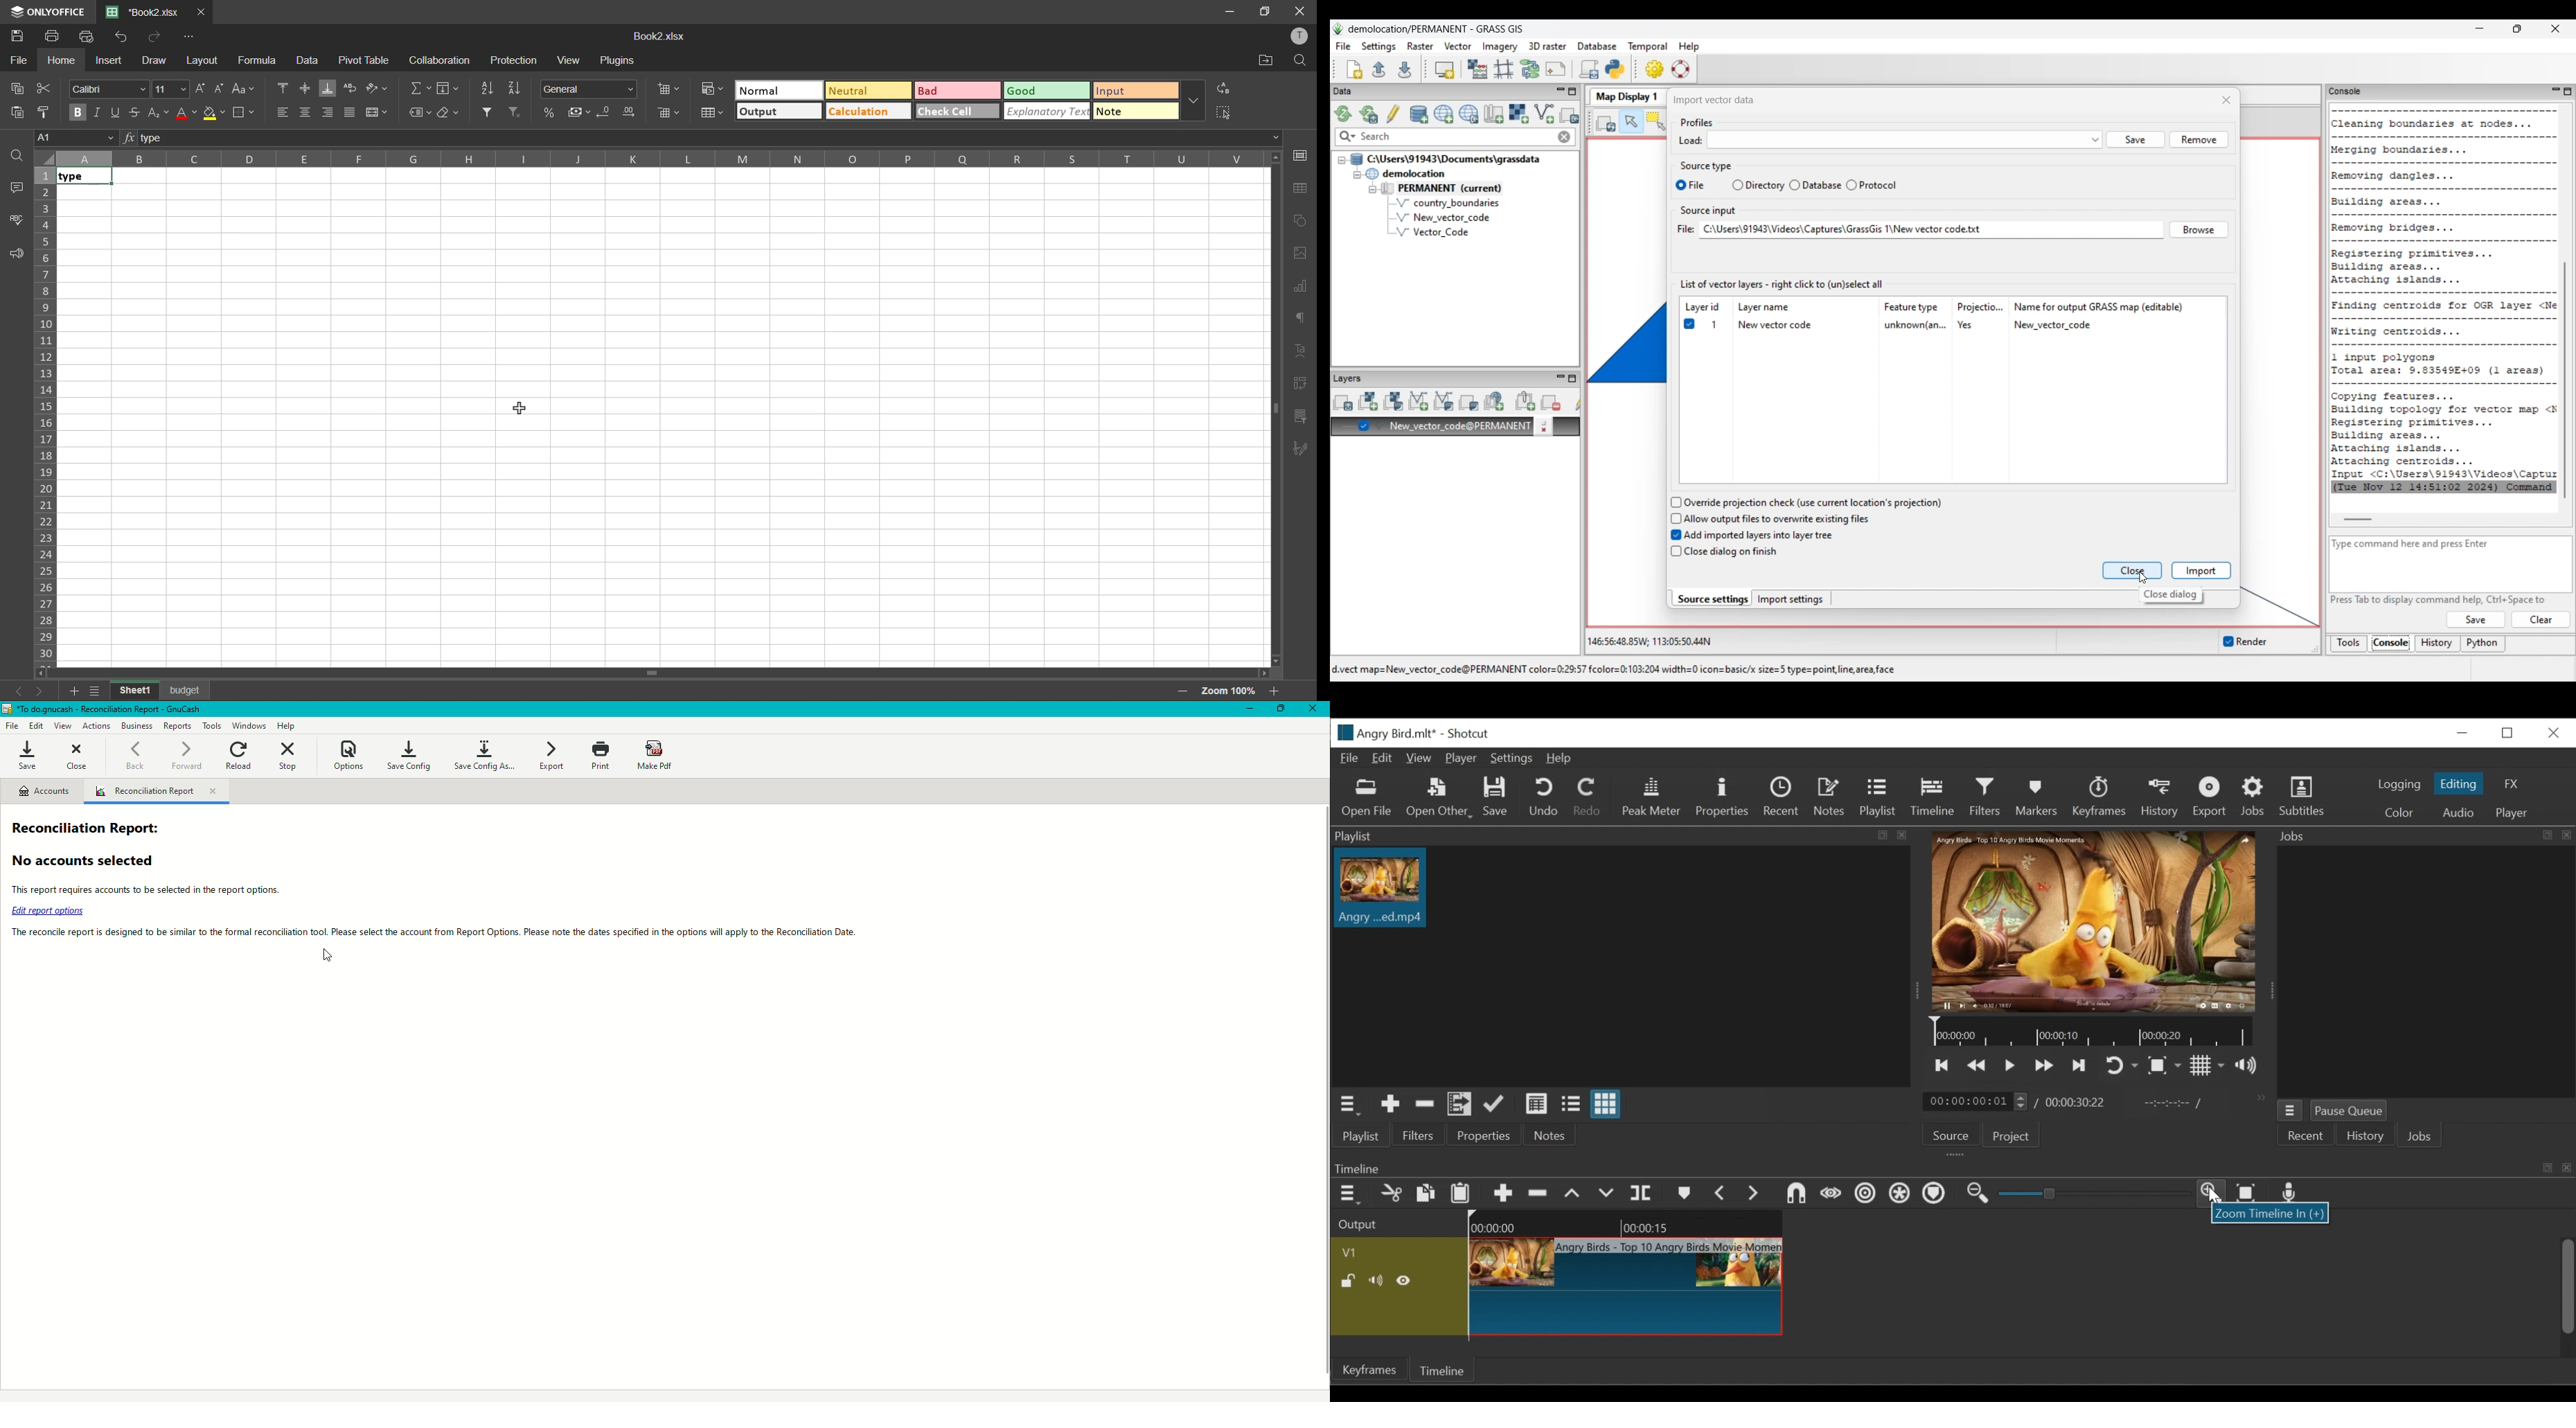 This screenshot has height=1428, width=2576. I want to click on list of sheets, so click(97, 691).